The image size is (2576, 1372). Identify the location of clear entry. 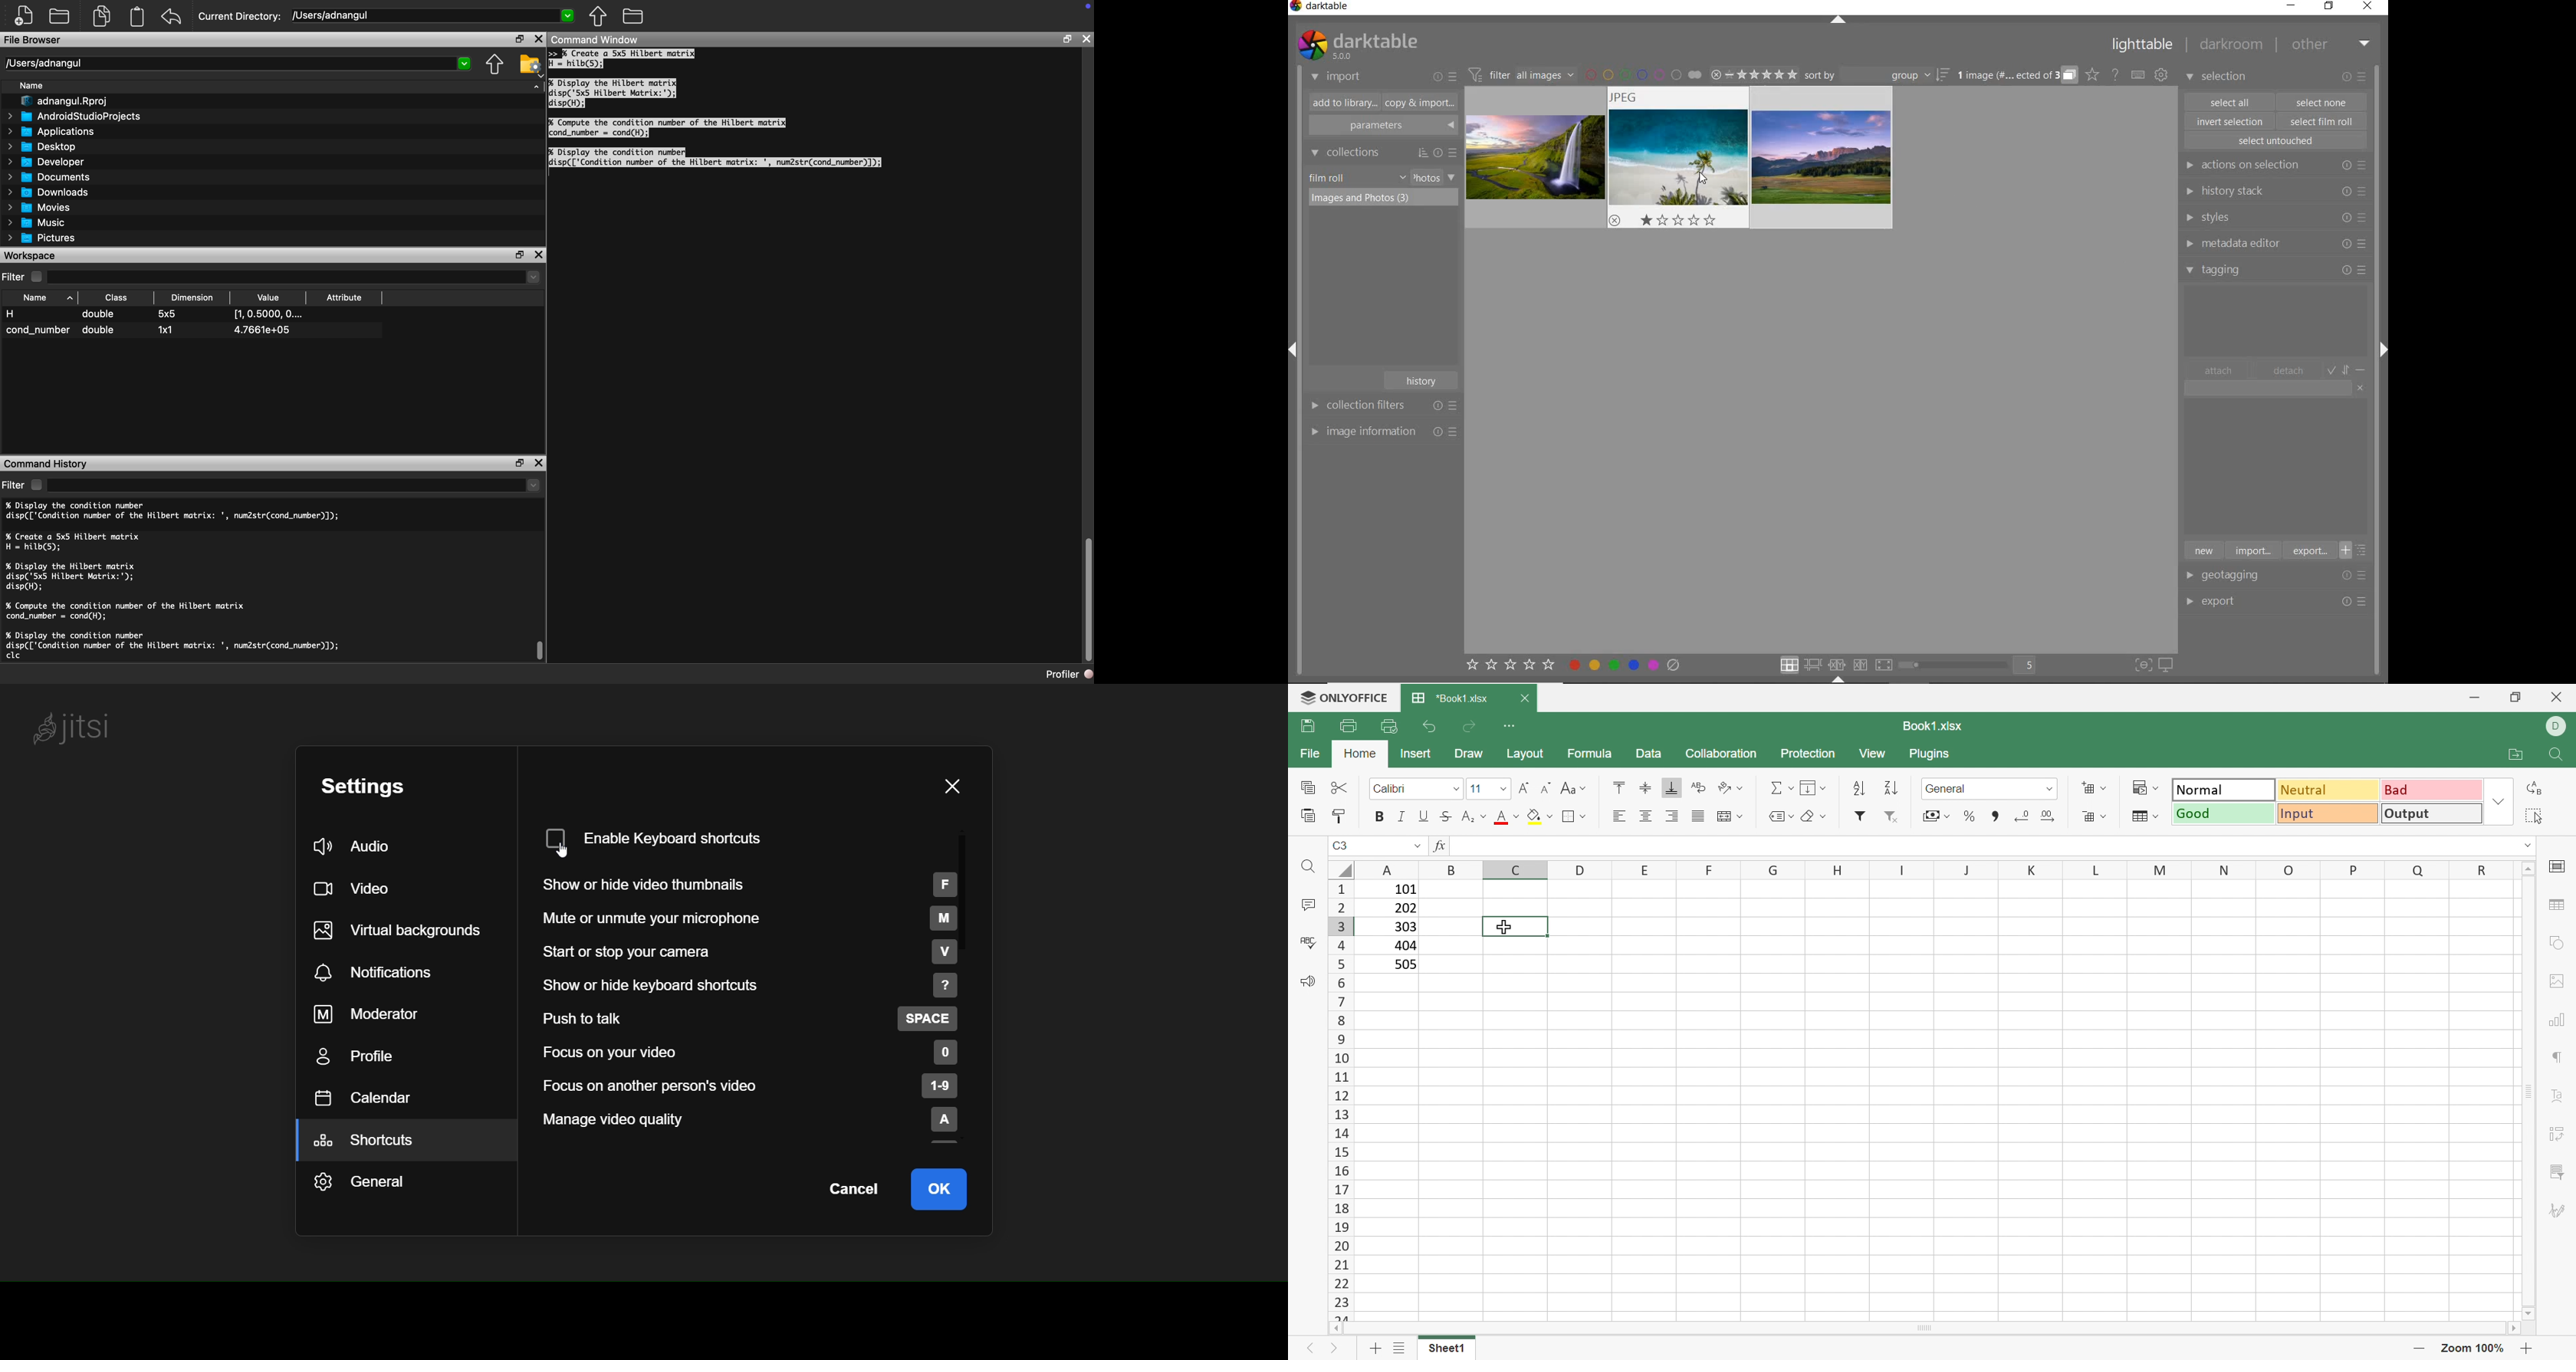
(2361, 387).